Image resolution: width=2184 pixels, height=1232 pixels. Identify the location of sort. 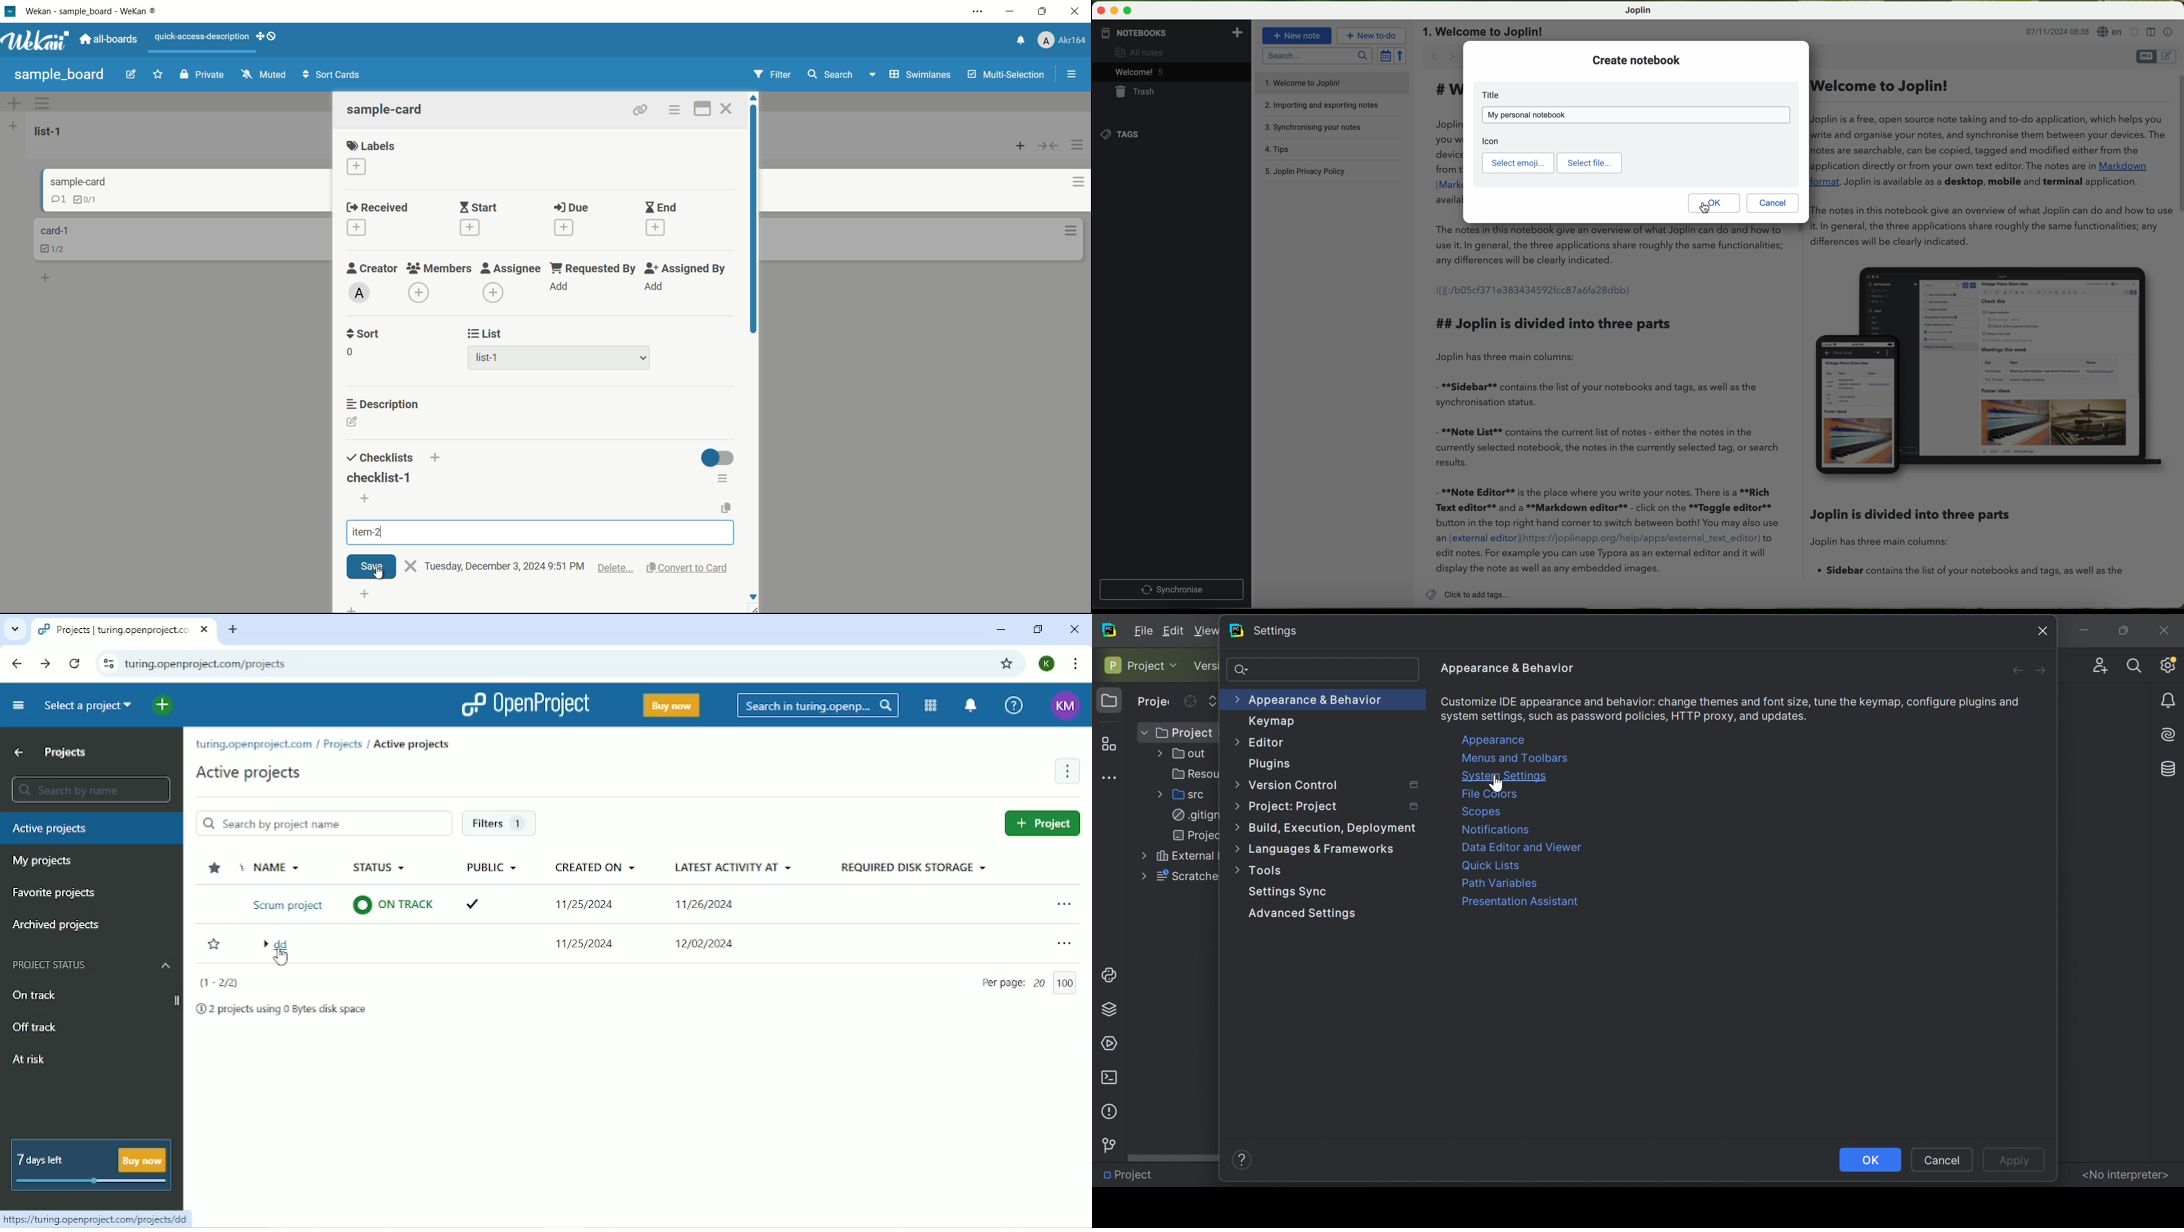
(364, 335).